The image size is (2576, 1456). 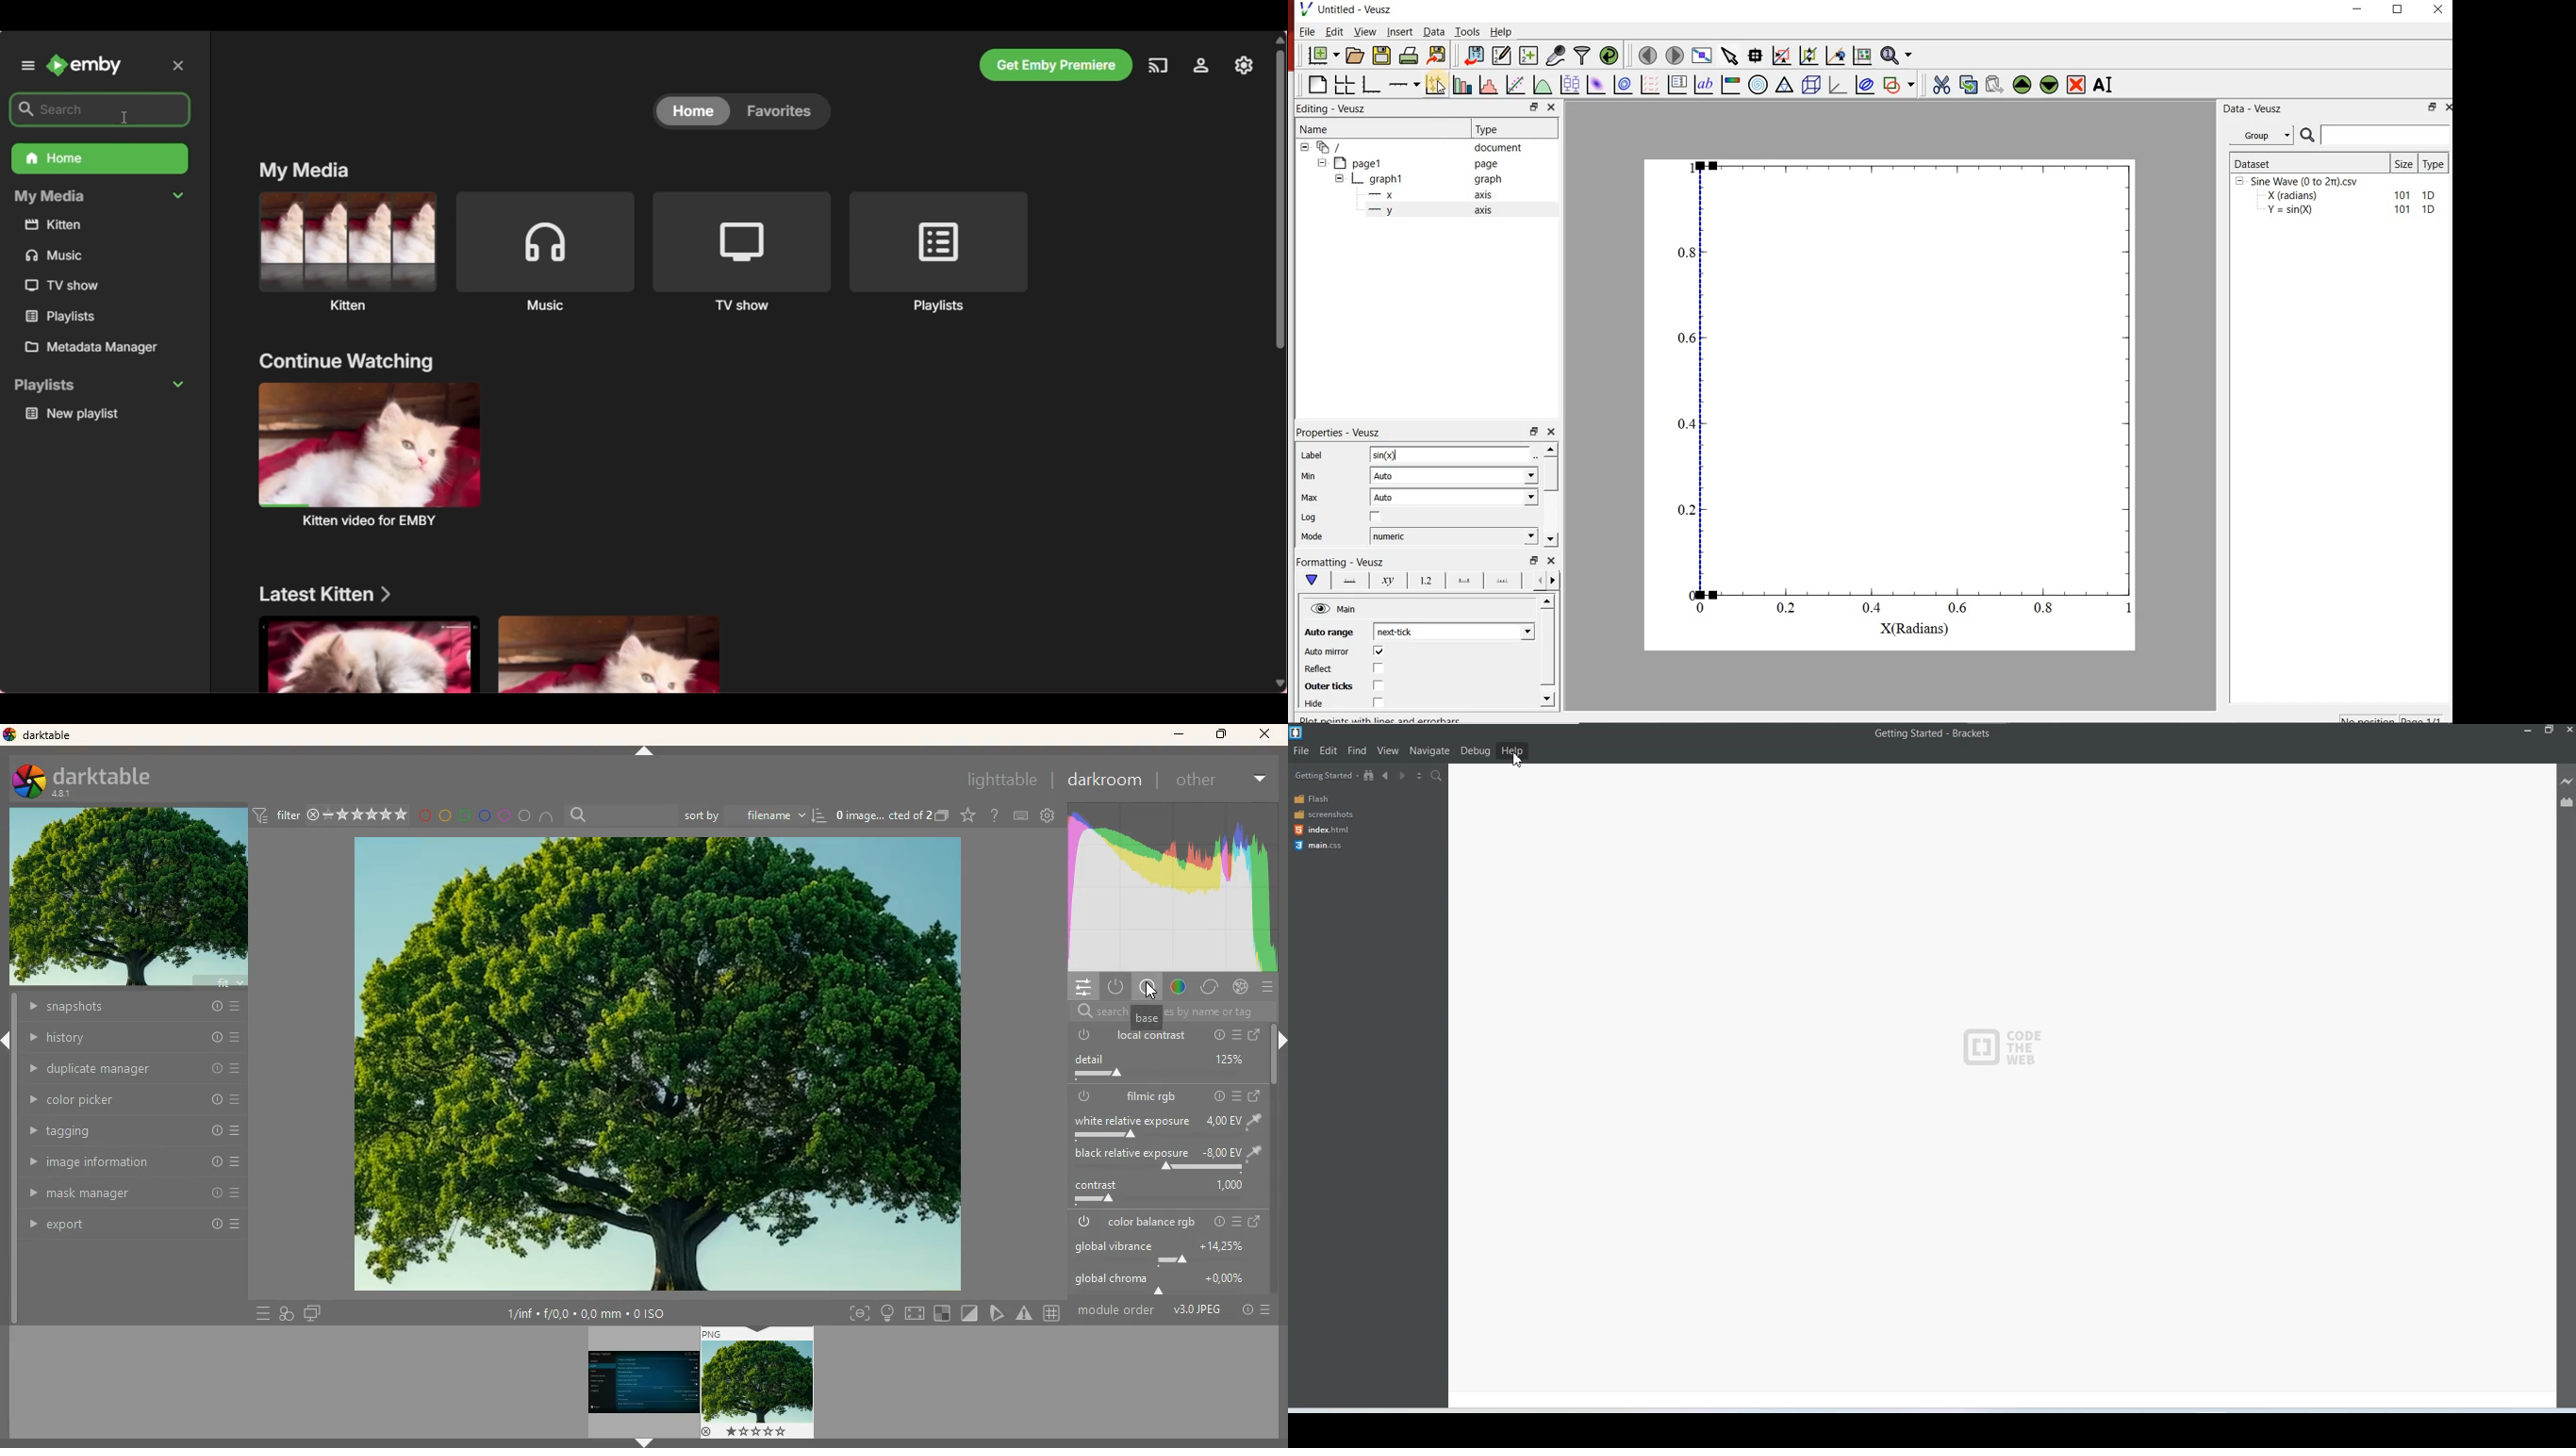 I want to click on change, so click(x=1258, y=1223).